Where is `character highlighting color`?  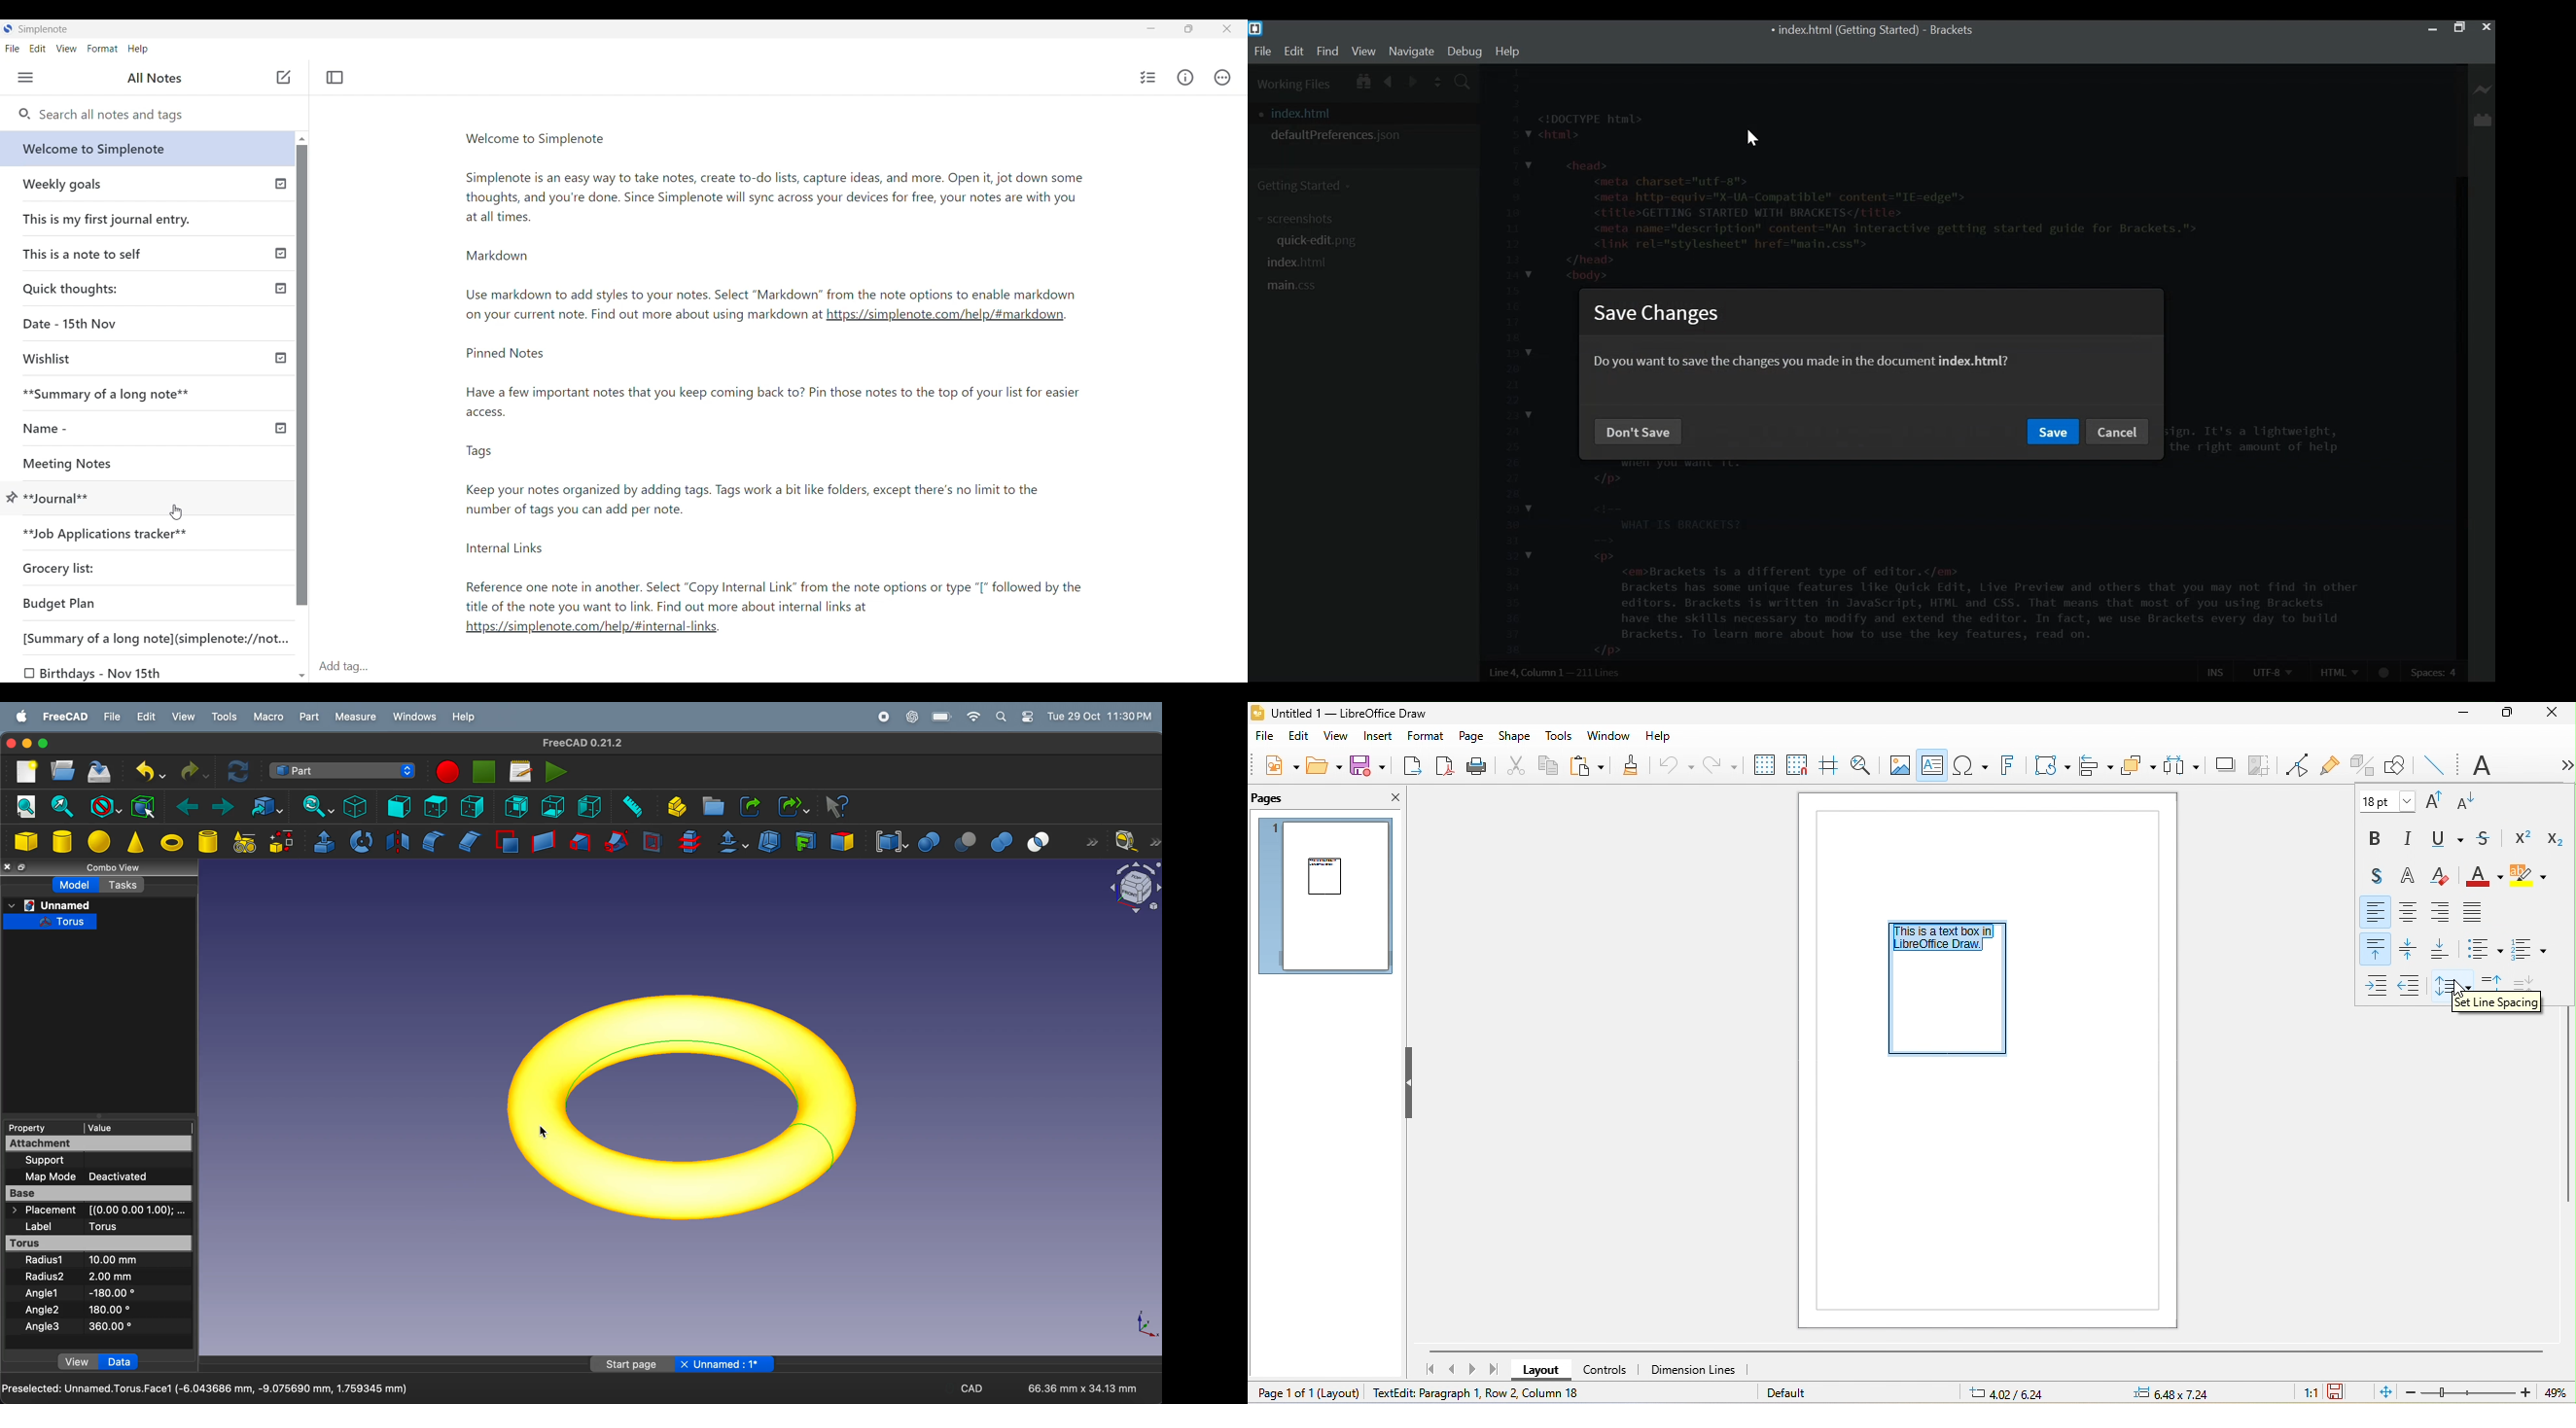 character highlighting color is located at coordinates (2532, 877).